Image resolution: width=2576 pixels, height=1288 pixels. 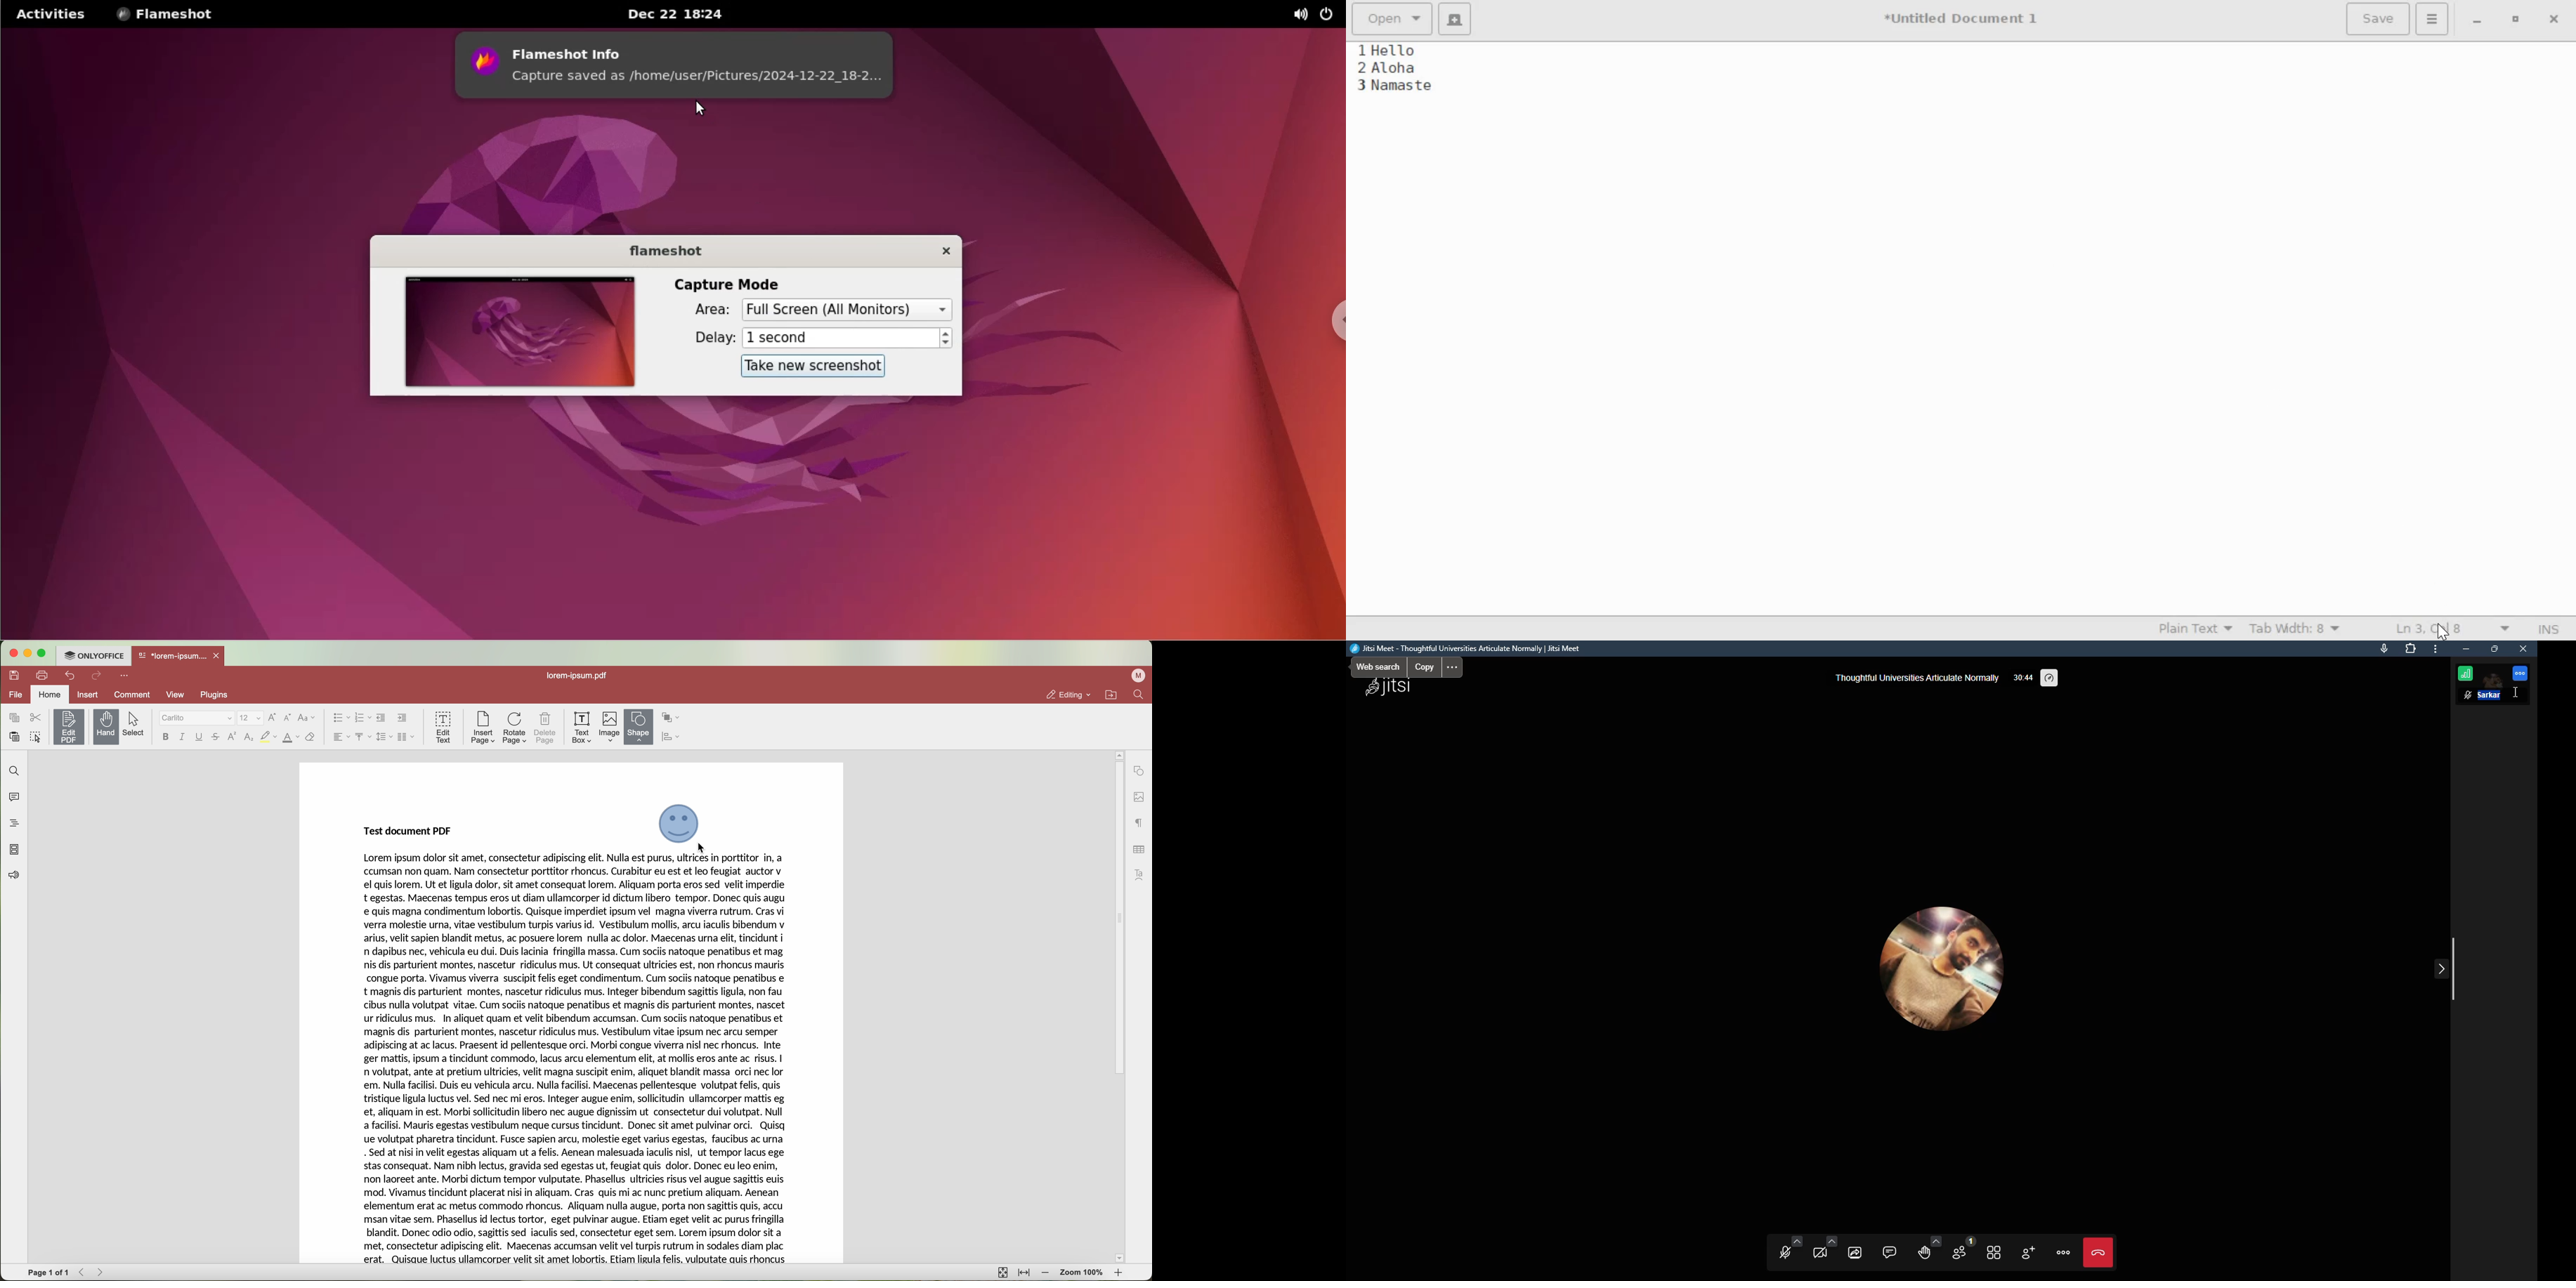 What do you see at coordinates (2021, 676) in the screenshot?
I see `33:41` at bounding box center [2021, 676].